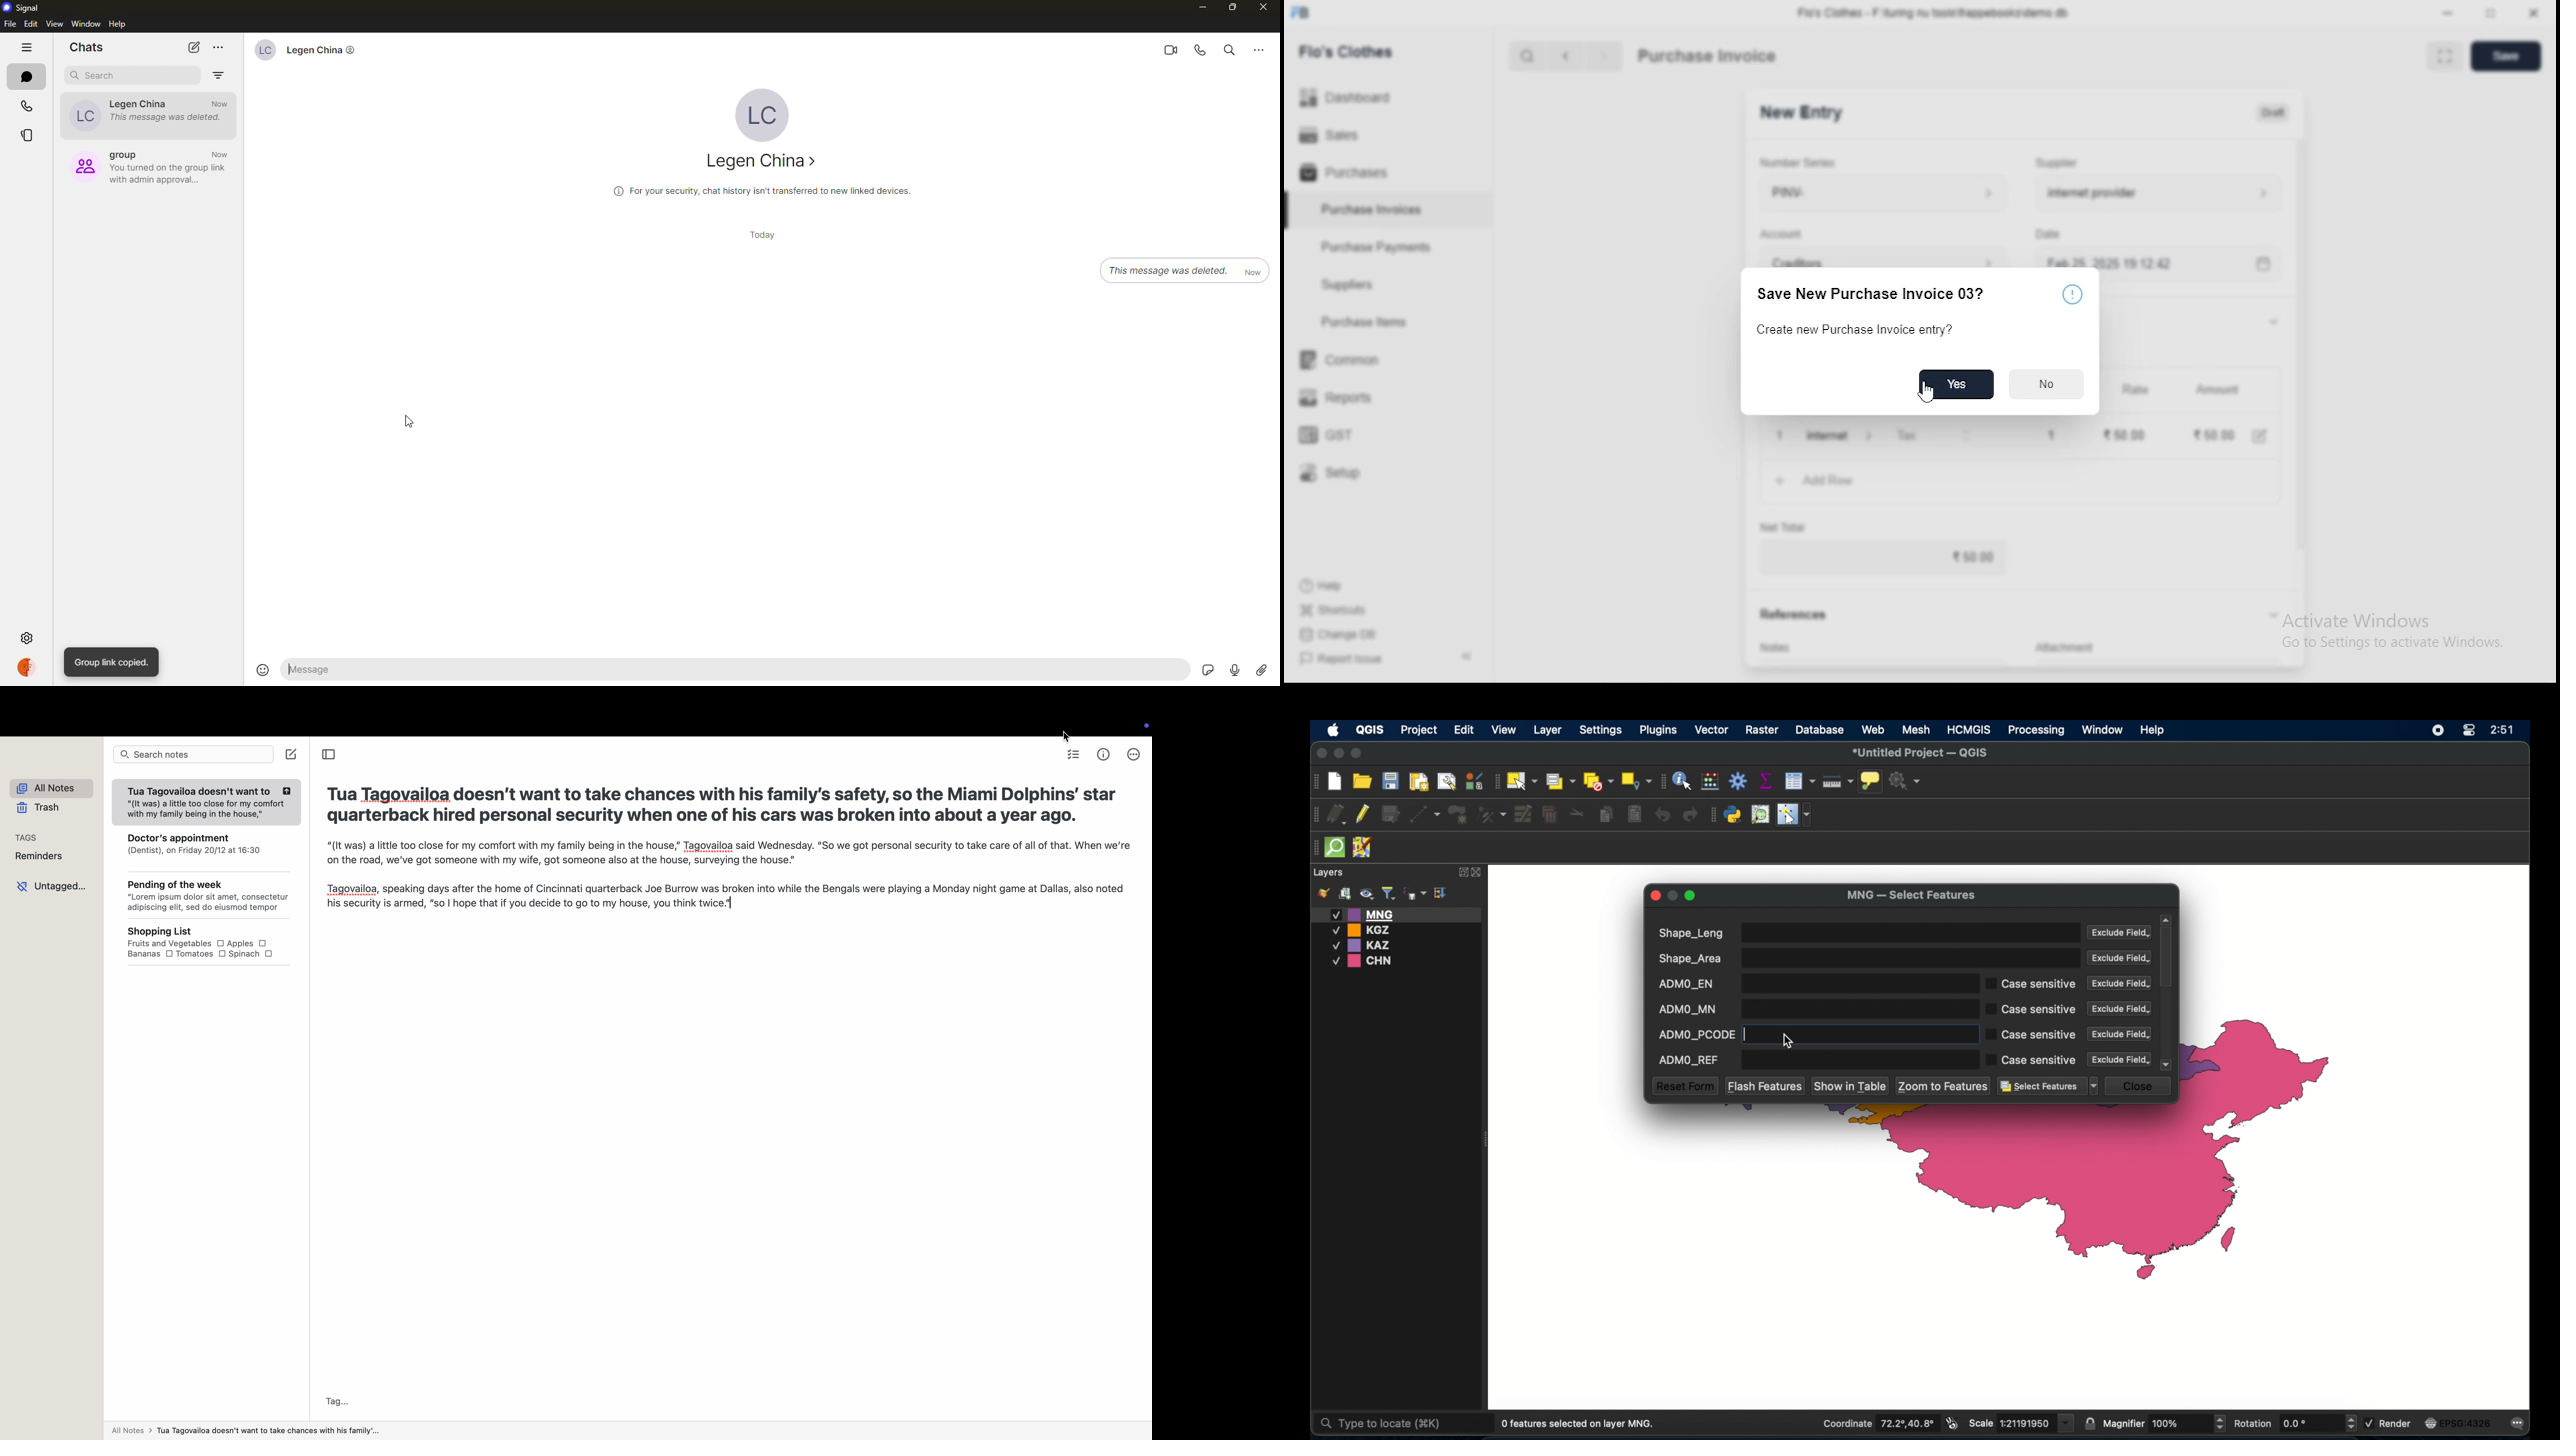 The image size is (2576, 1456). I want to click on save project, so click(1390, 781).